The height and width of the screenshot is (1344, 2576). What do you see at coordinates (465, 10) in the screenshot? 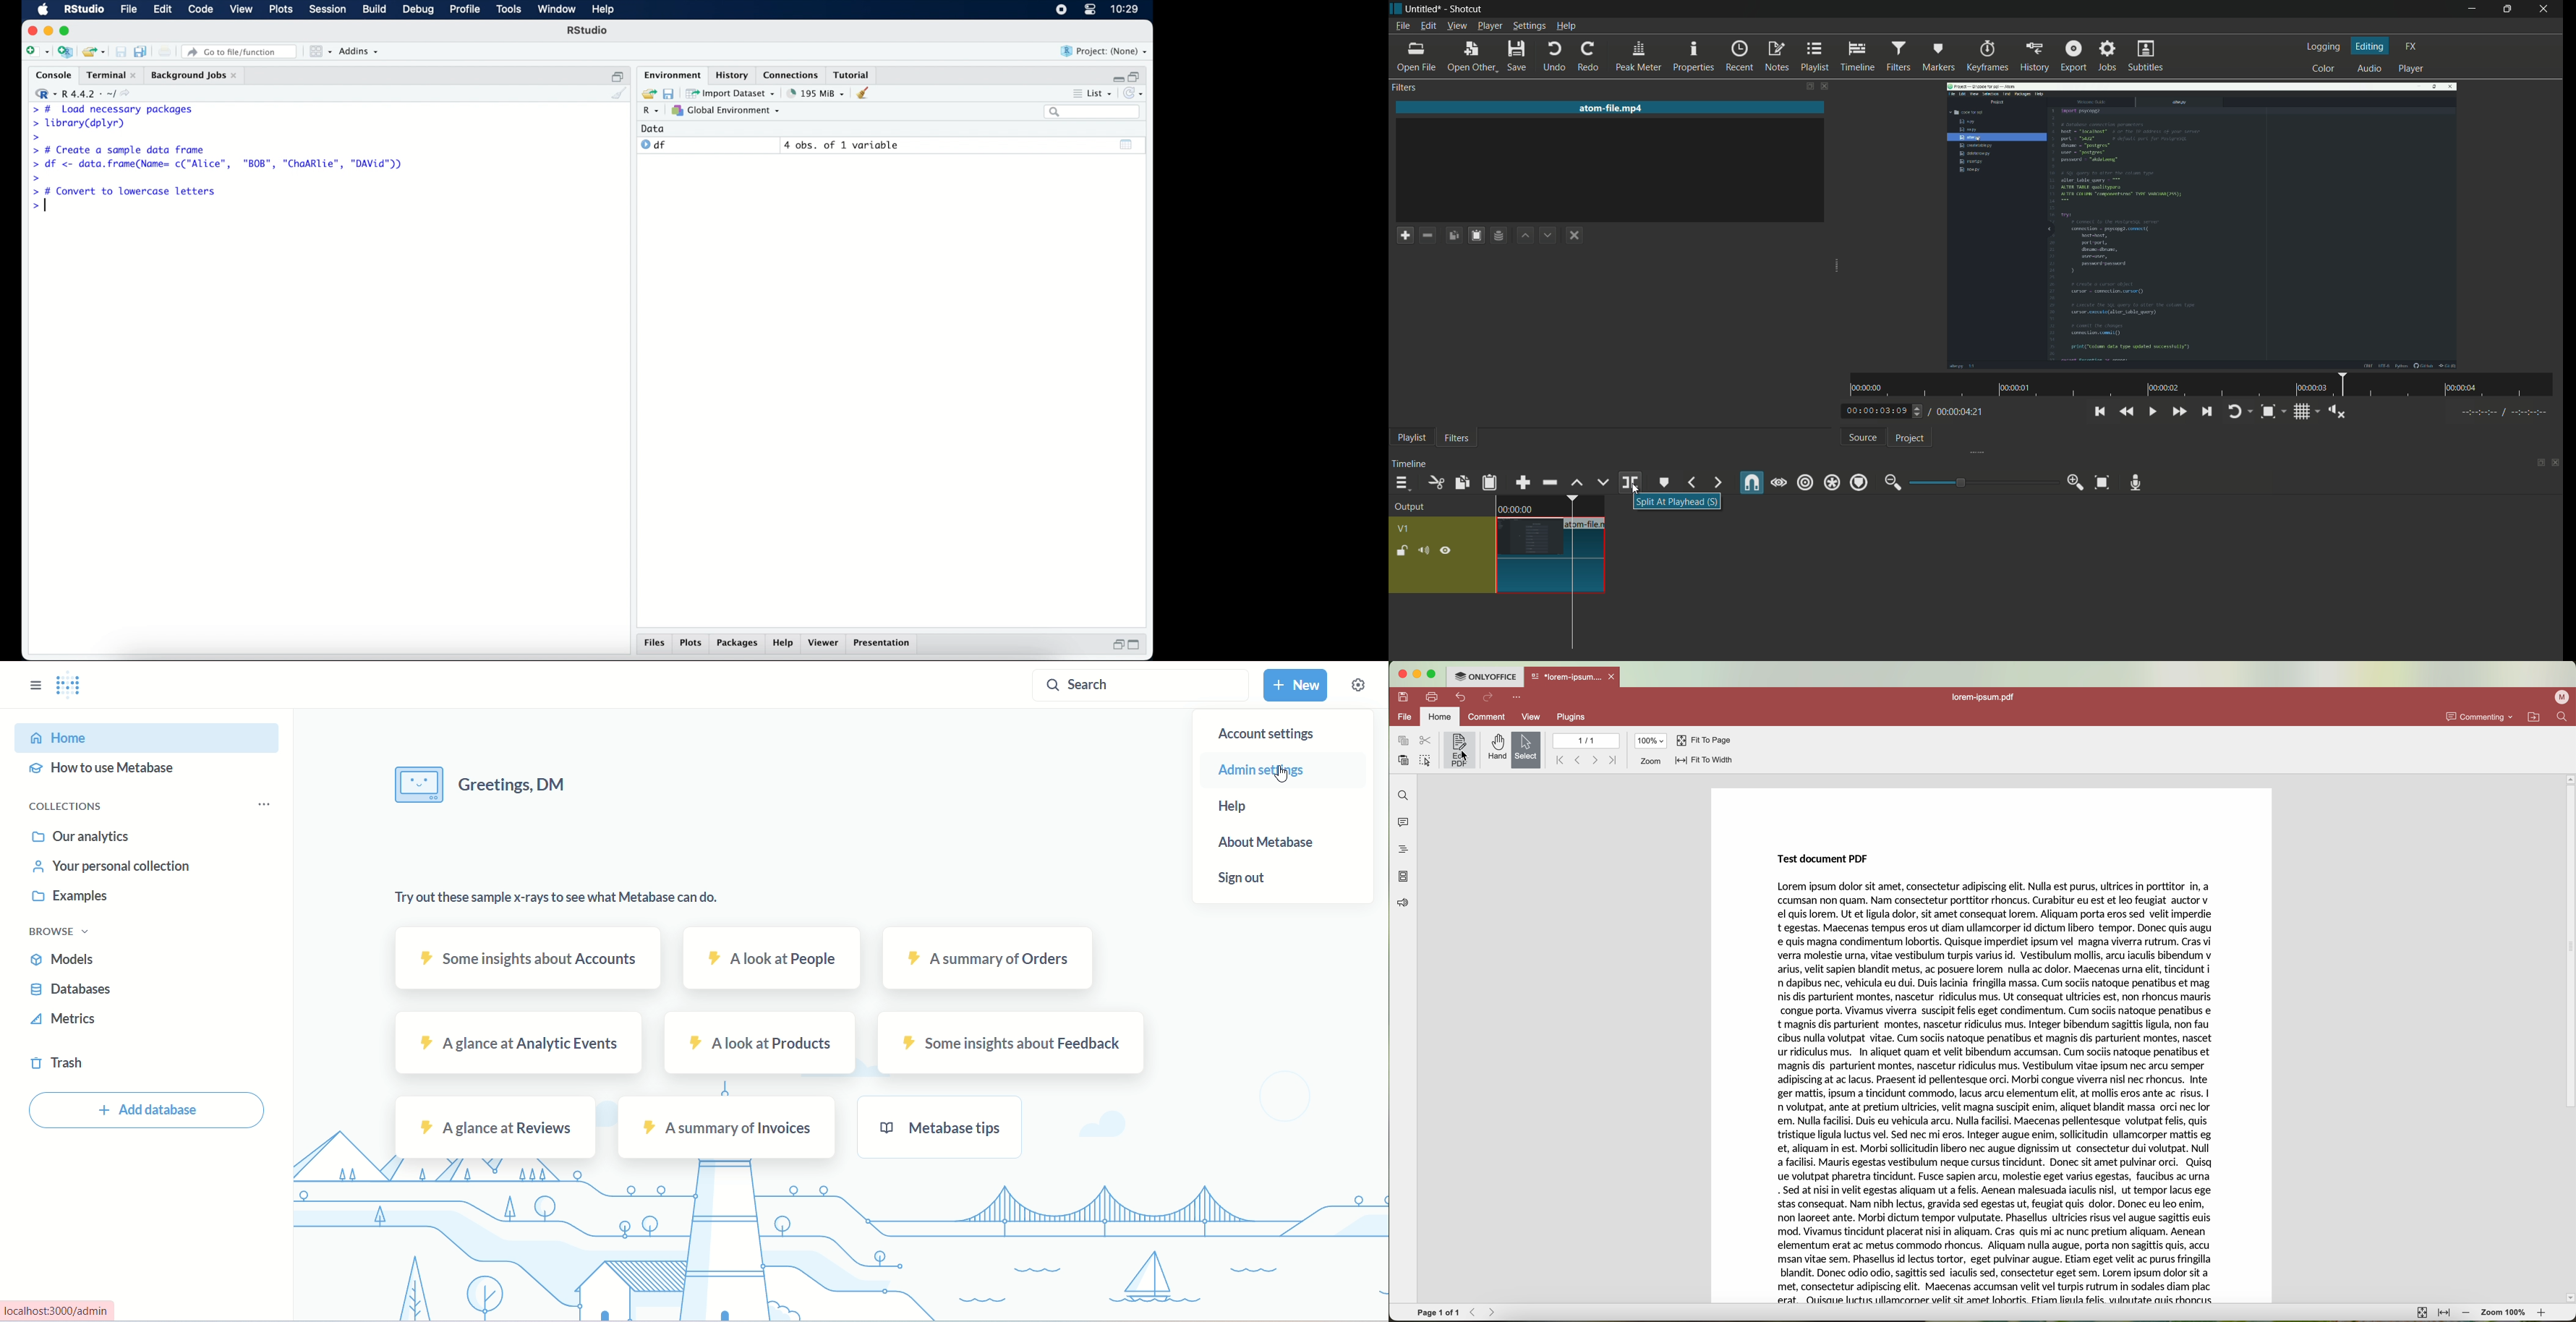
I see `profile` at bounding box center [465, 10].